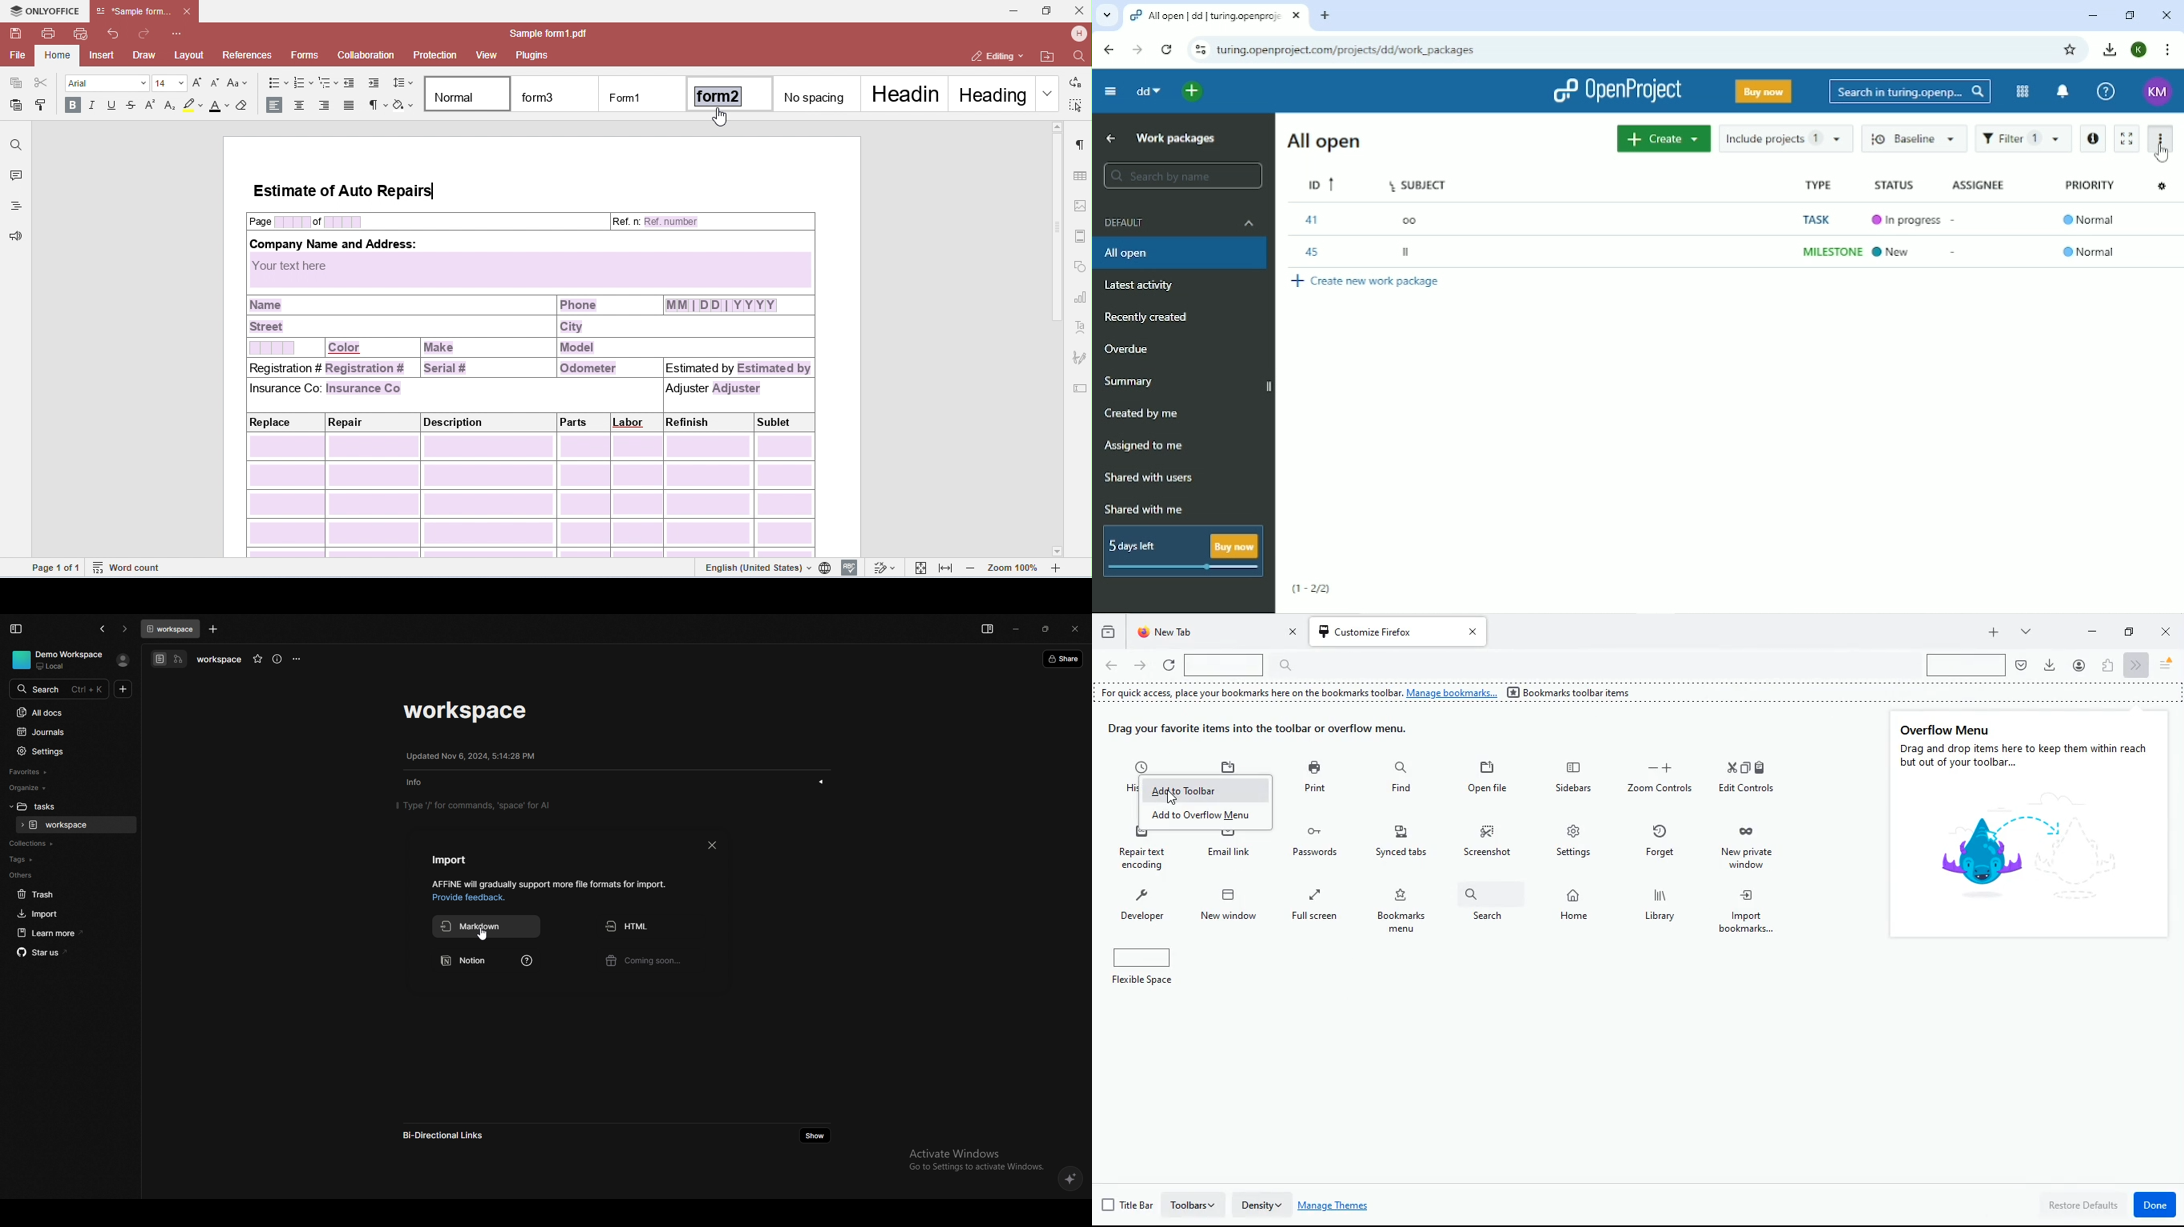  I want to click on task name, so click(218, 660).